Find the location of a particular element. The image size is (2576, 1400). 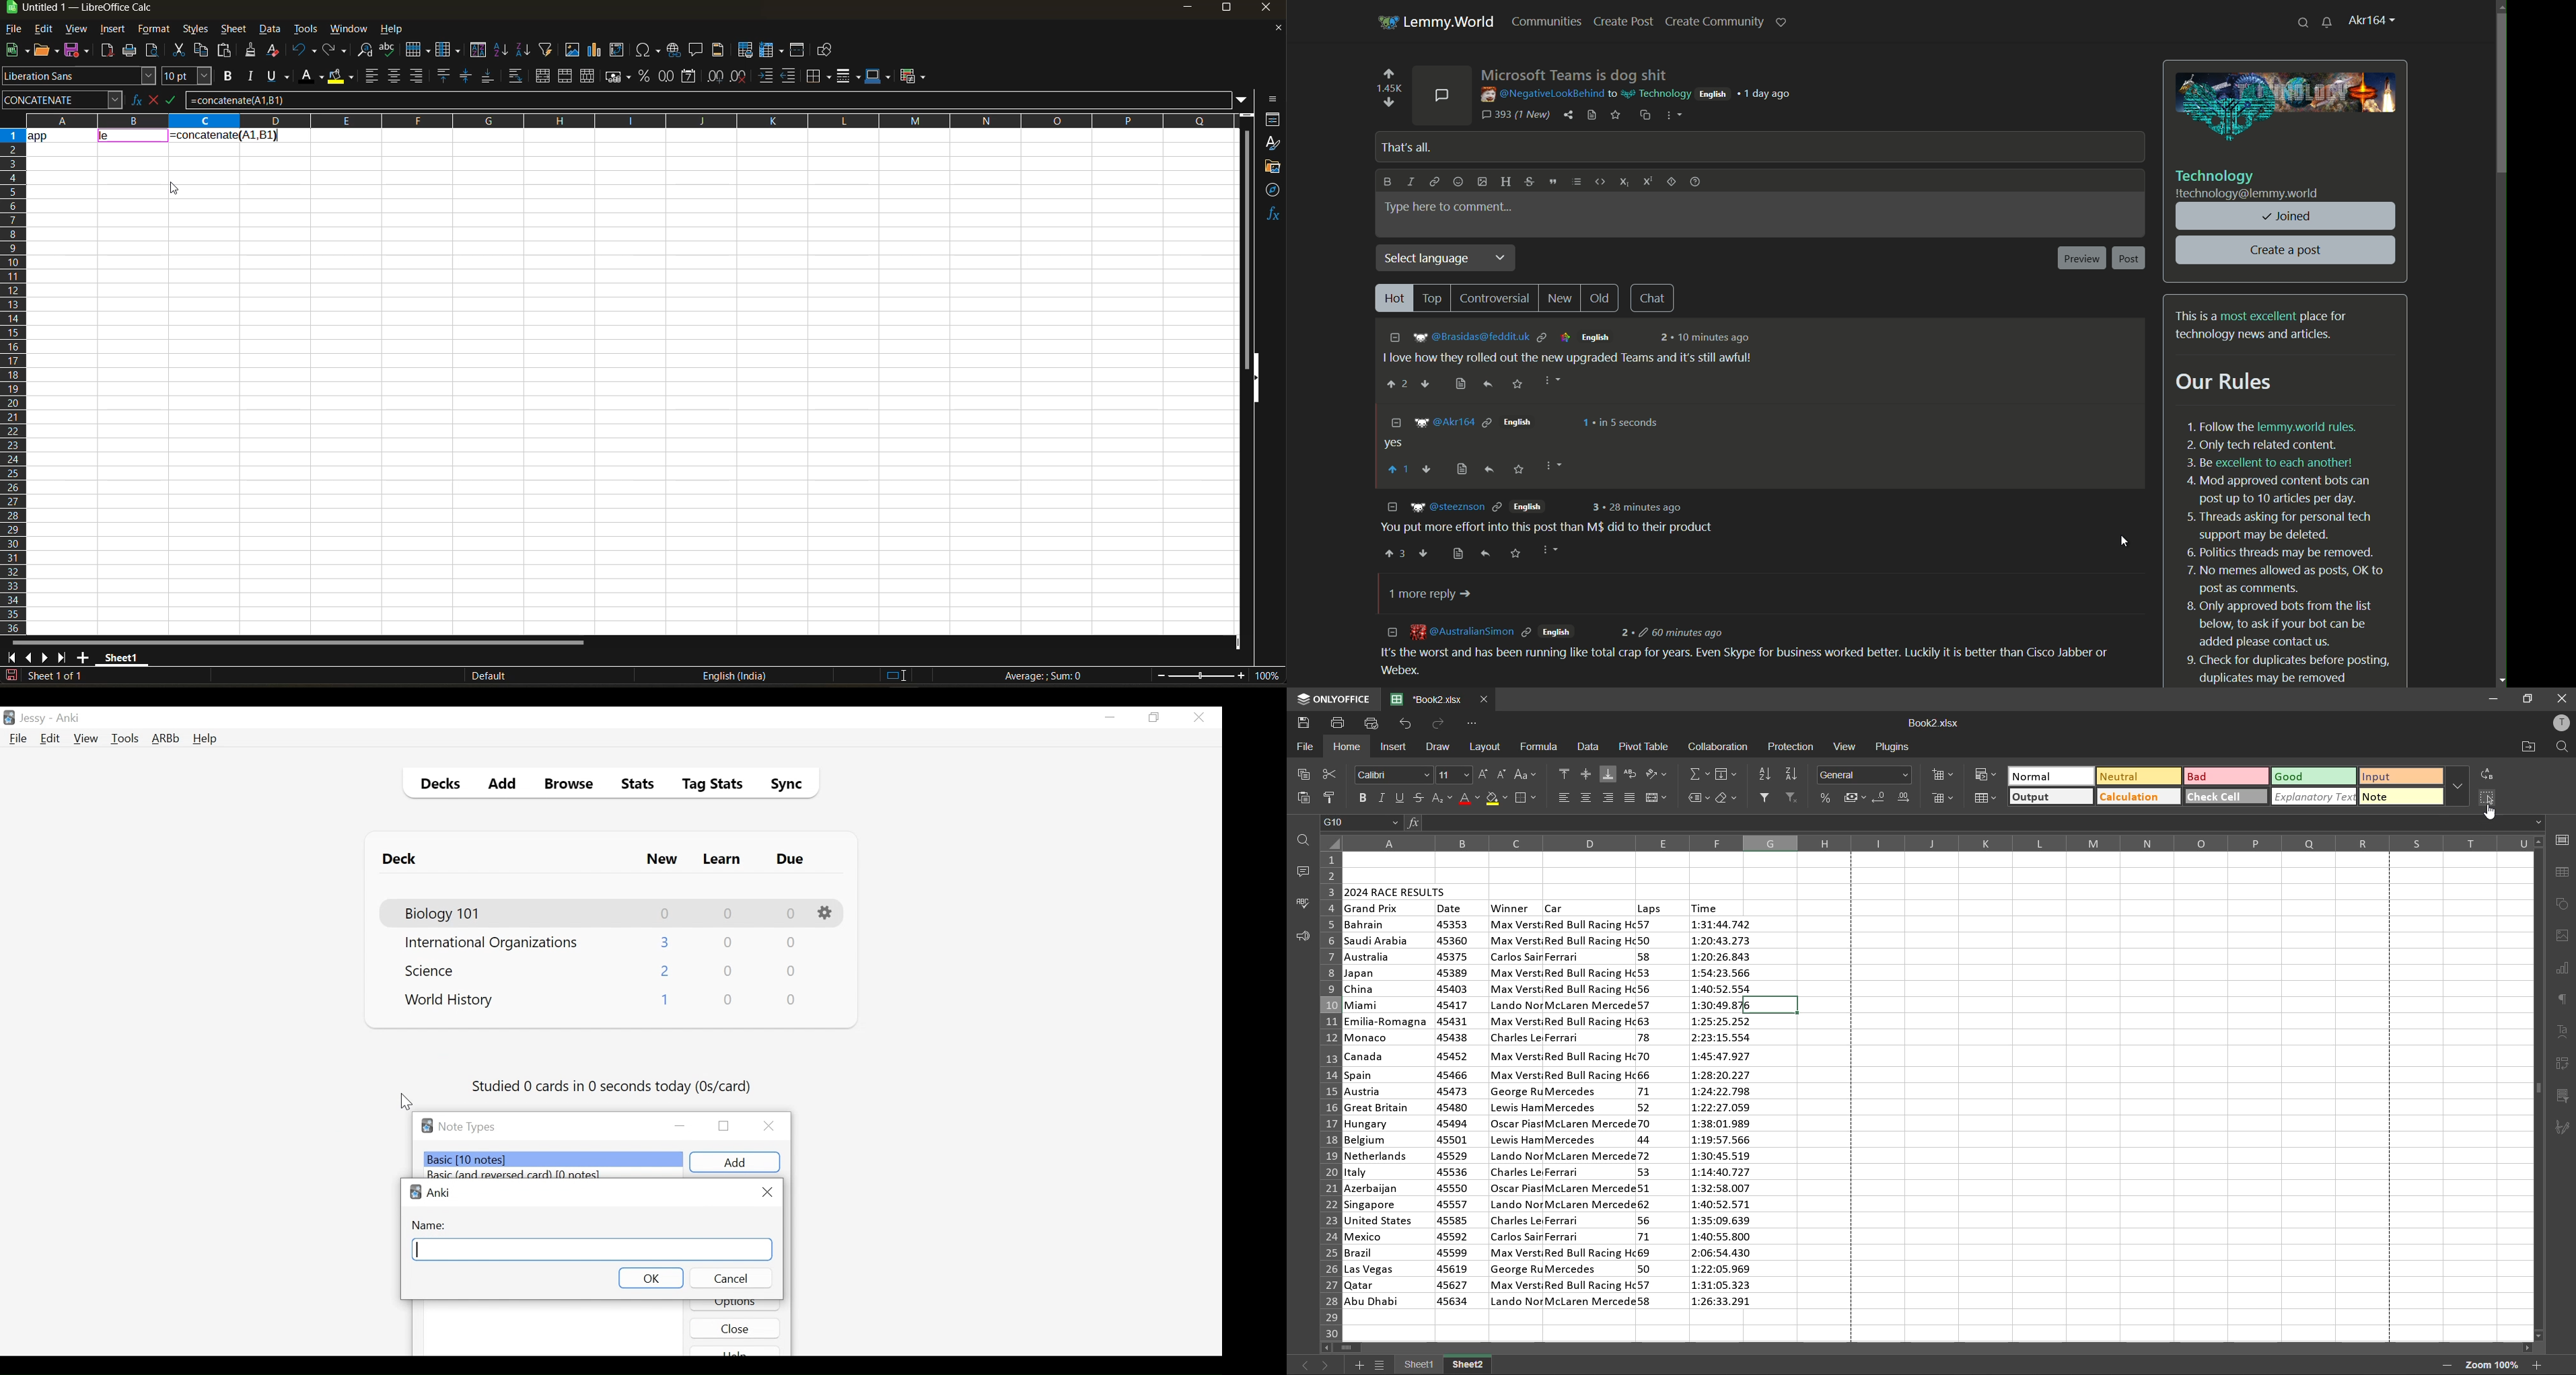

app name and file name is located at coordinates (93, 10).